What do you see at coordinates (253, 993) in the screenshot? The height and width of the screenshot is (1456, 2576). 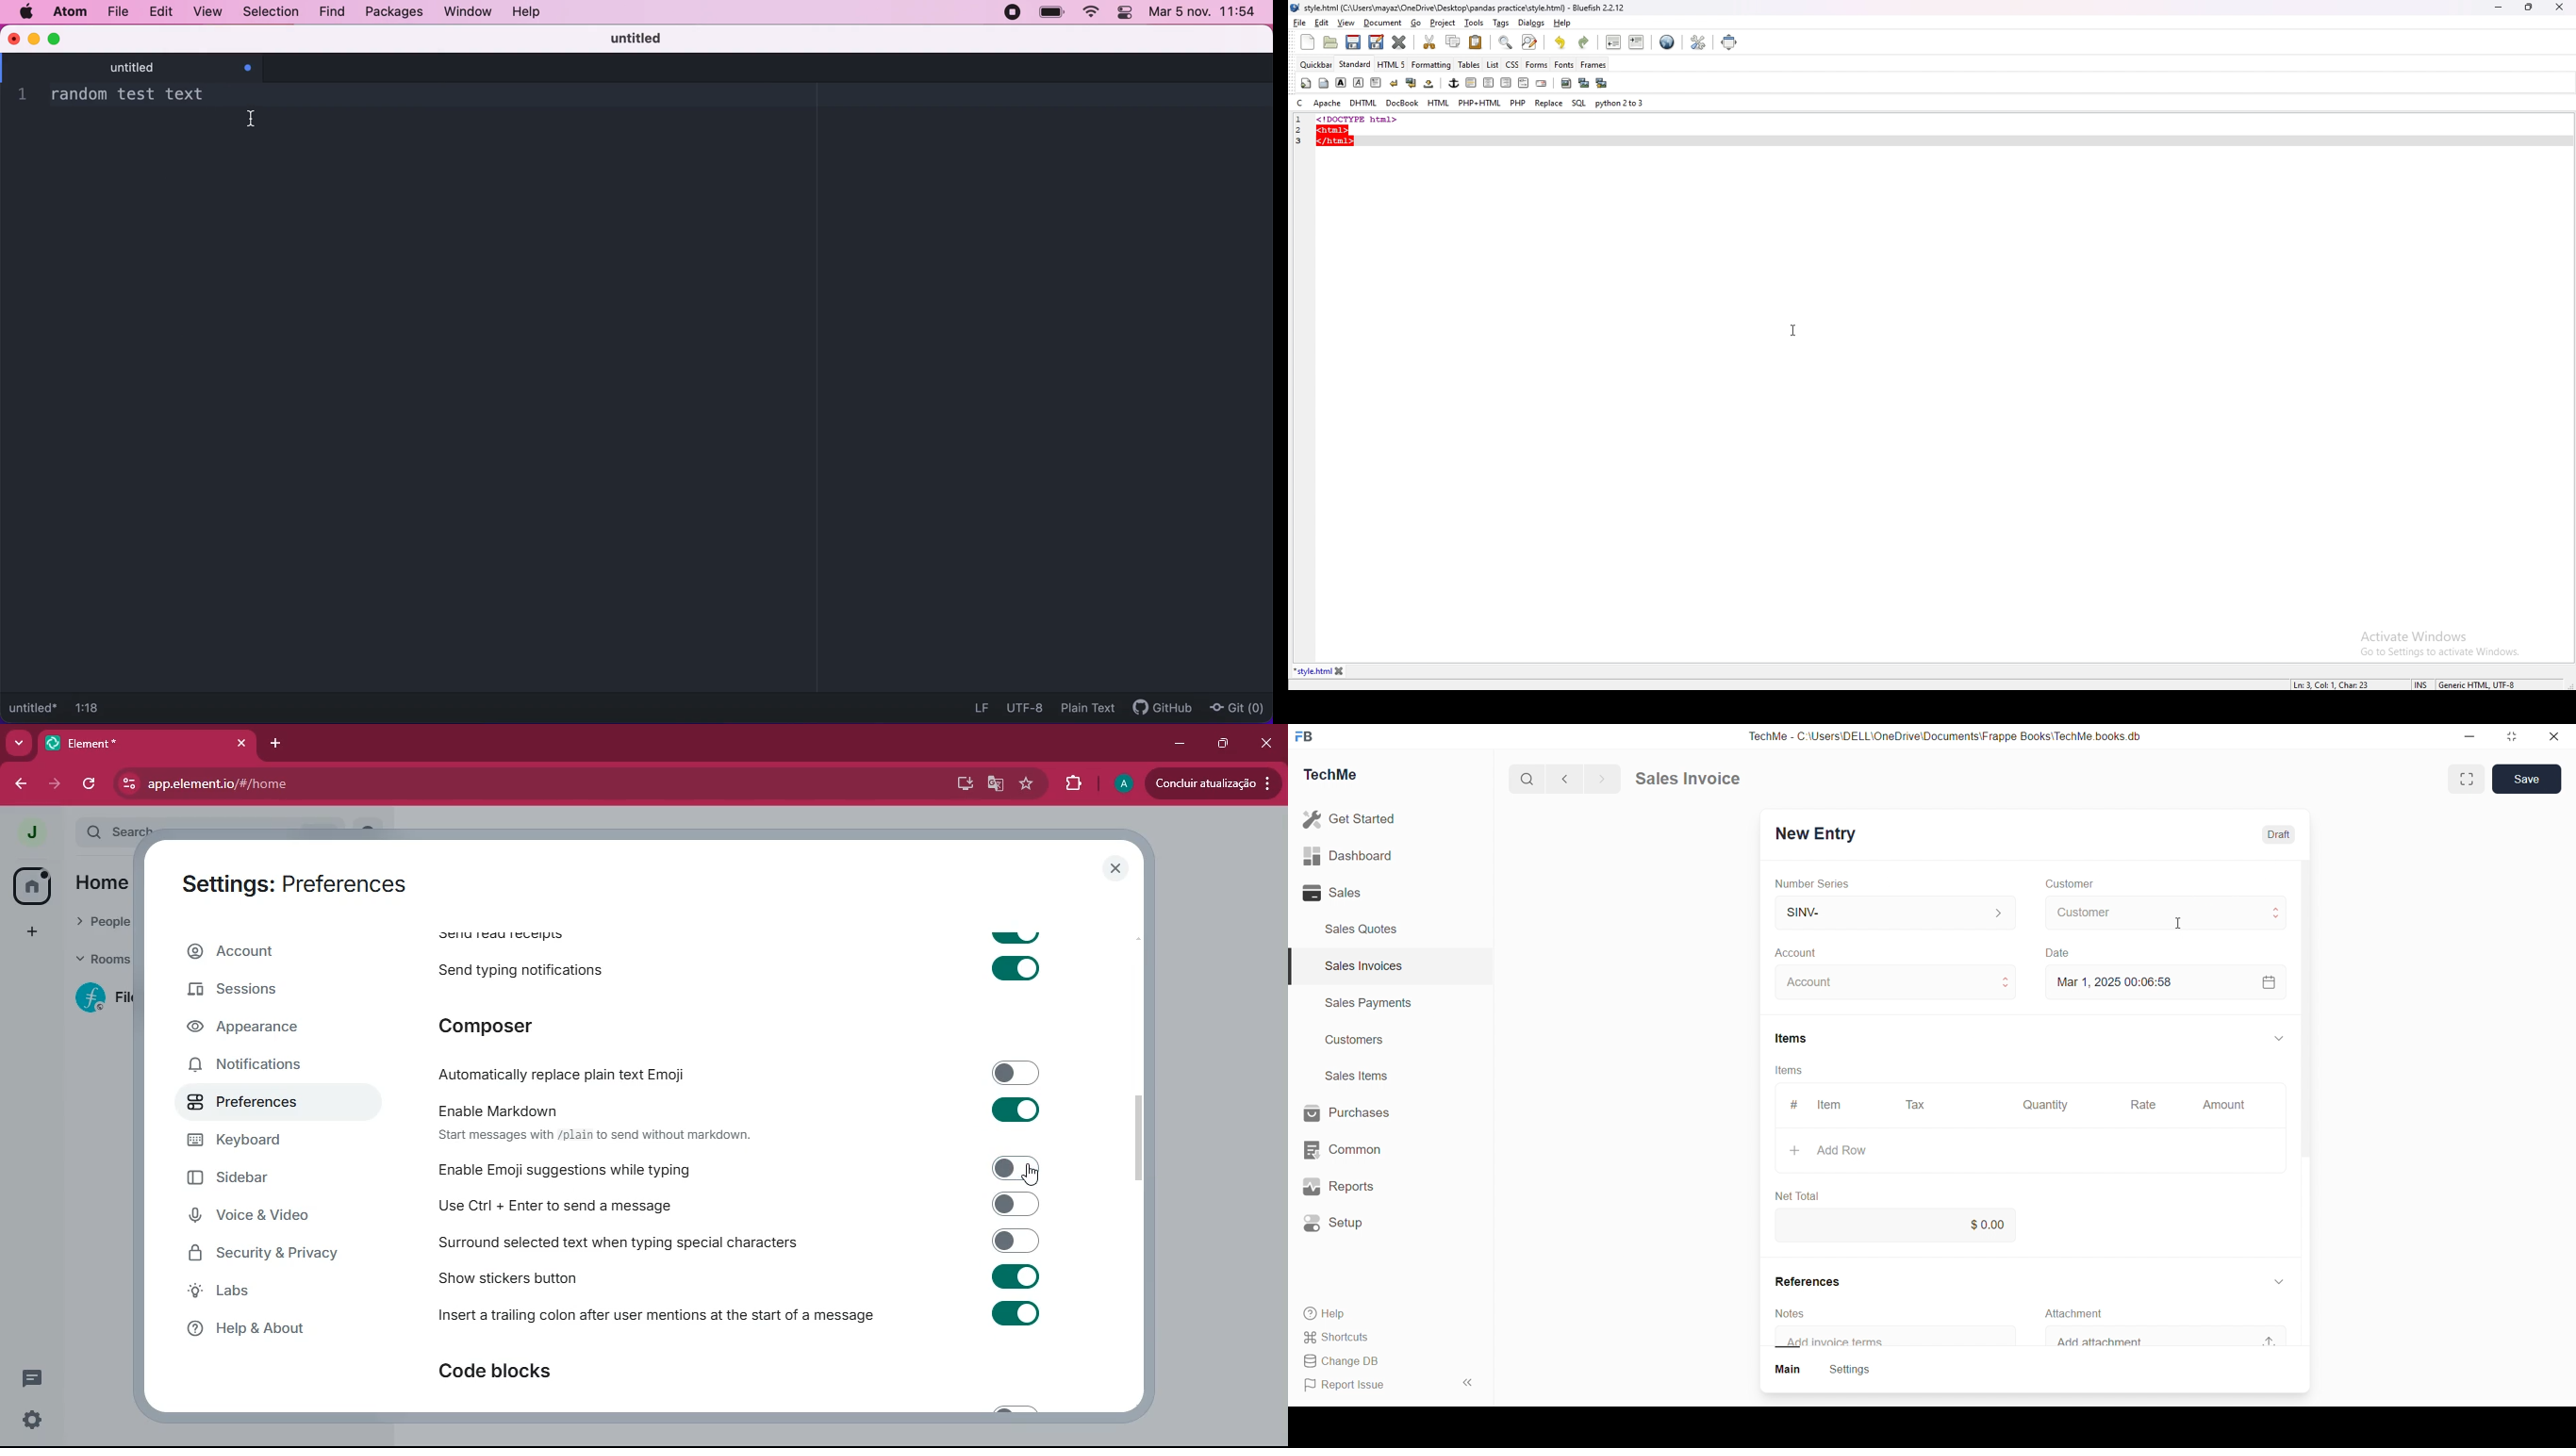 I see `sessions` at bounding box center [253, 993].